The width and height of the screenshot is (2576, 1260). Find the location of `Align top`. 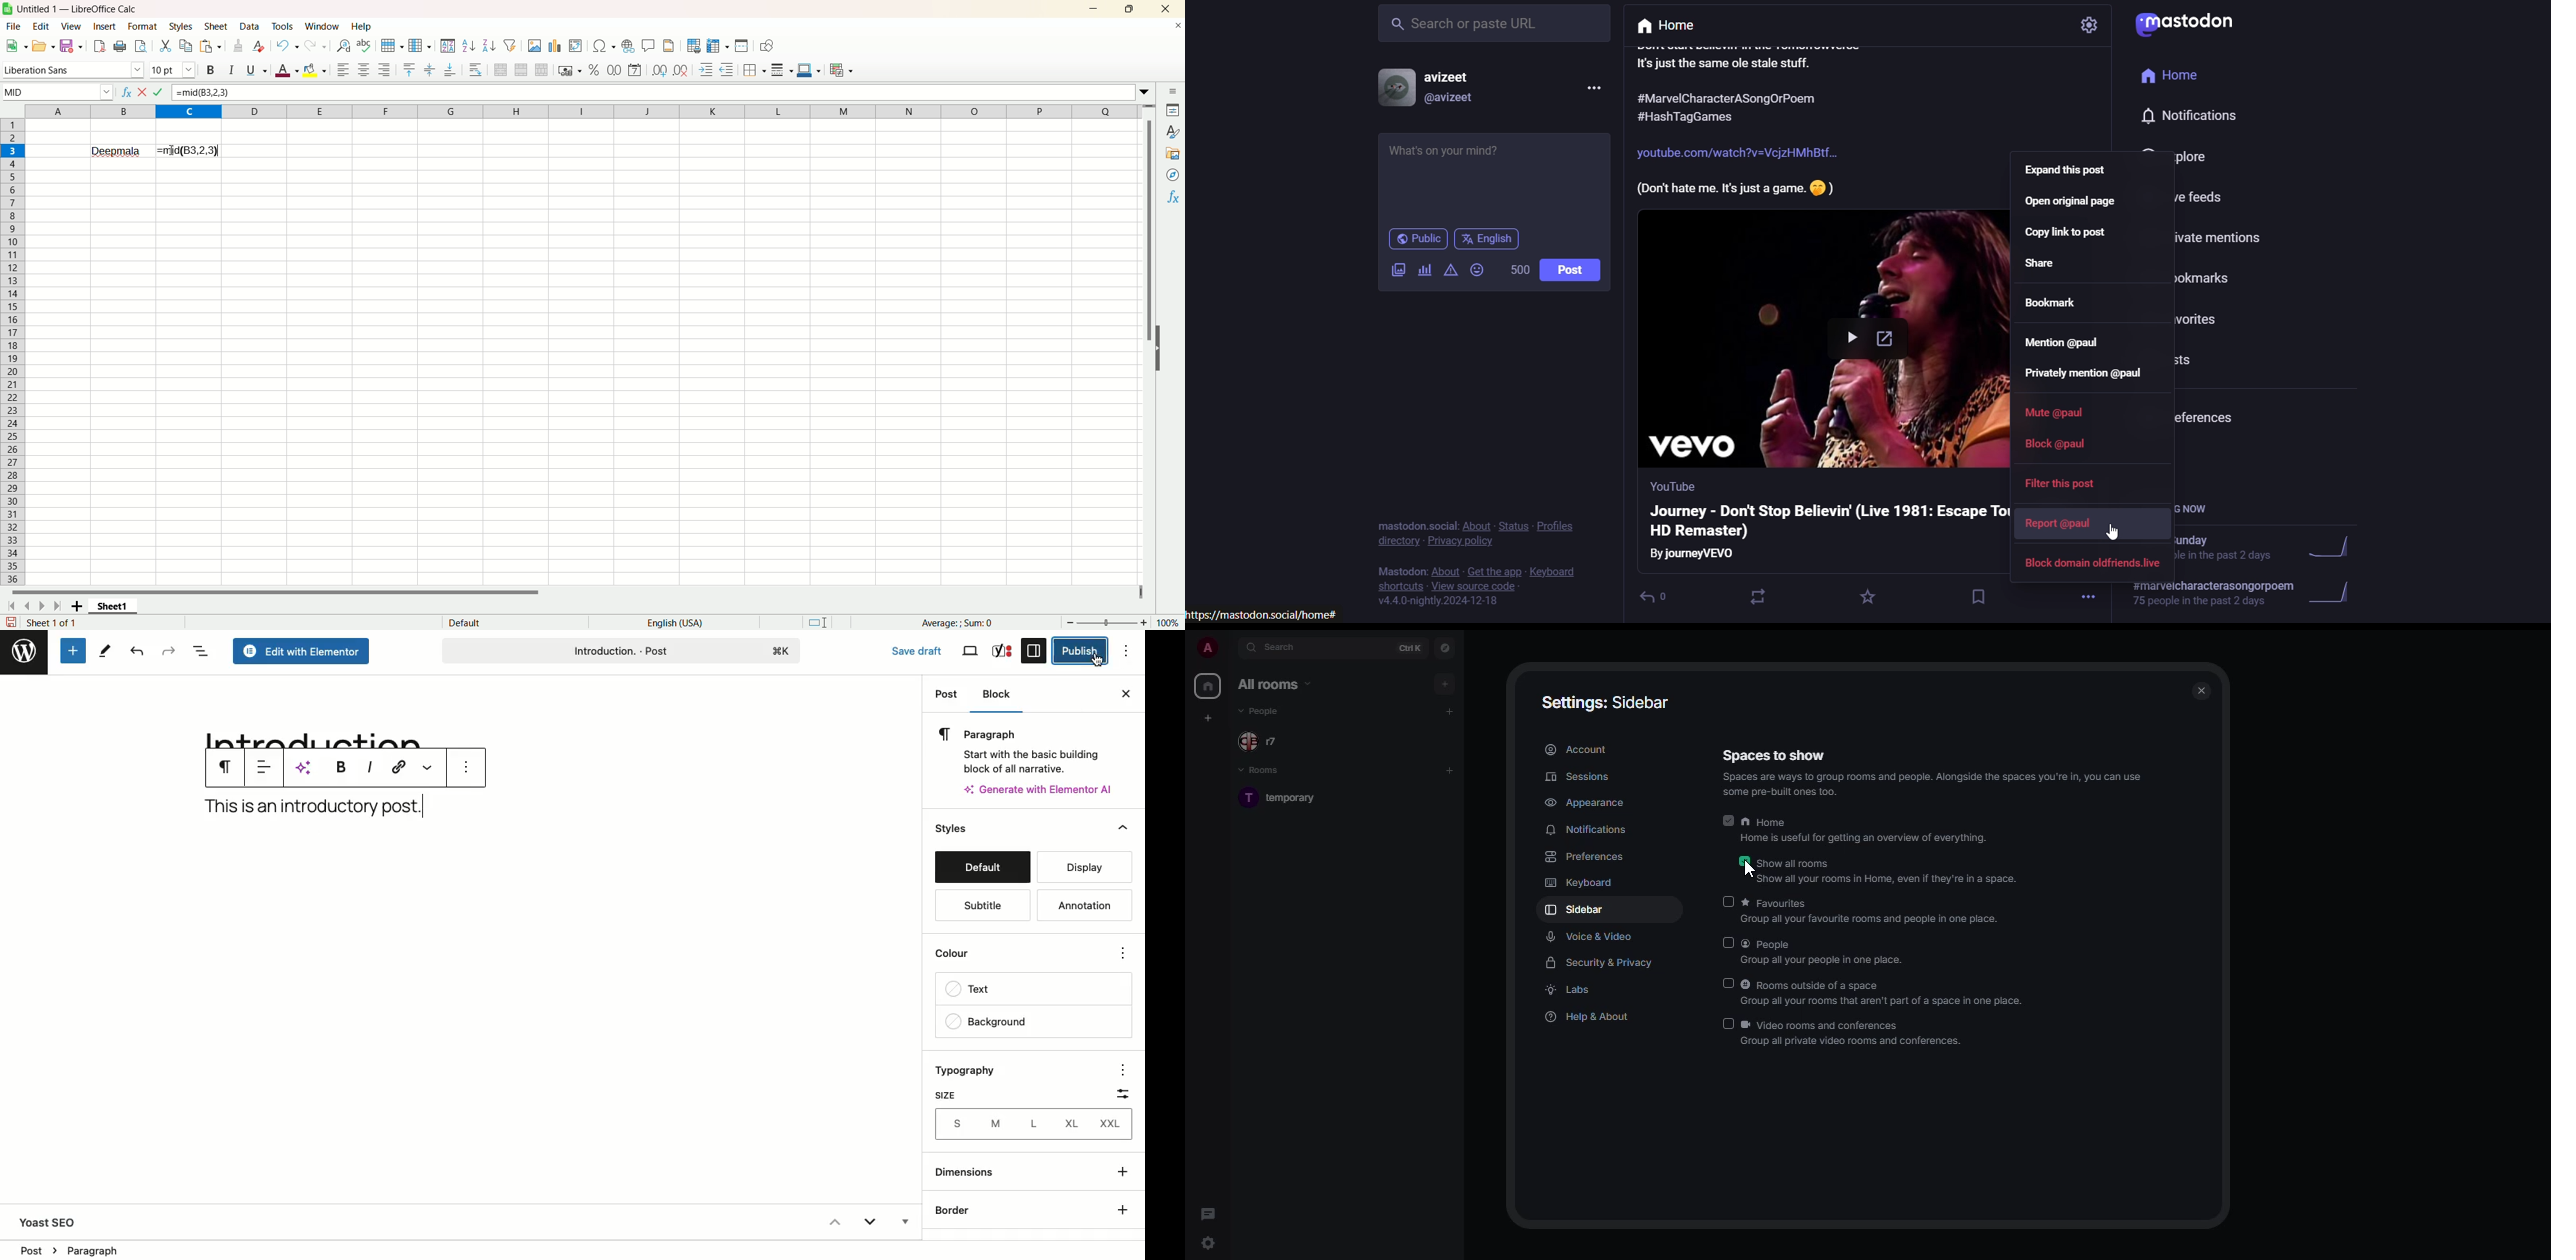

Align top is located at coordinates (408, 70).